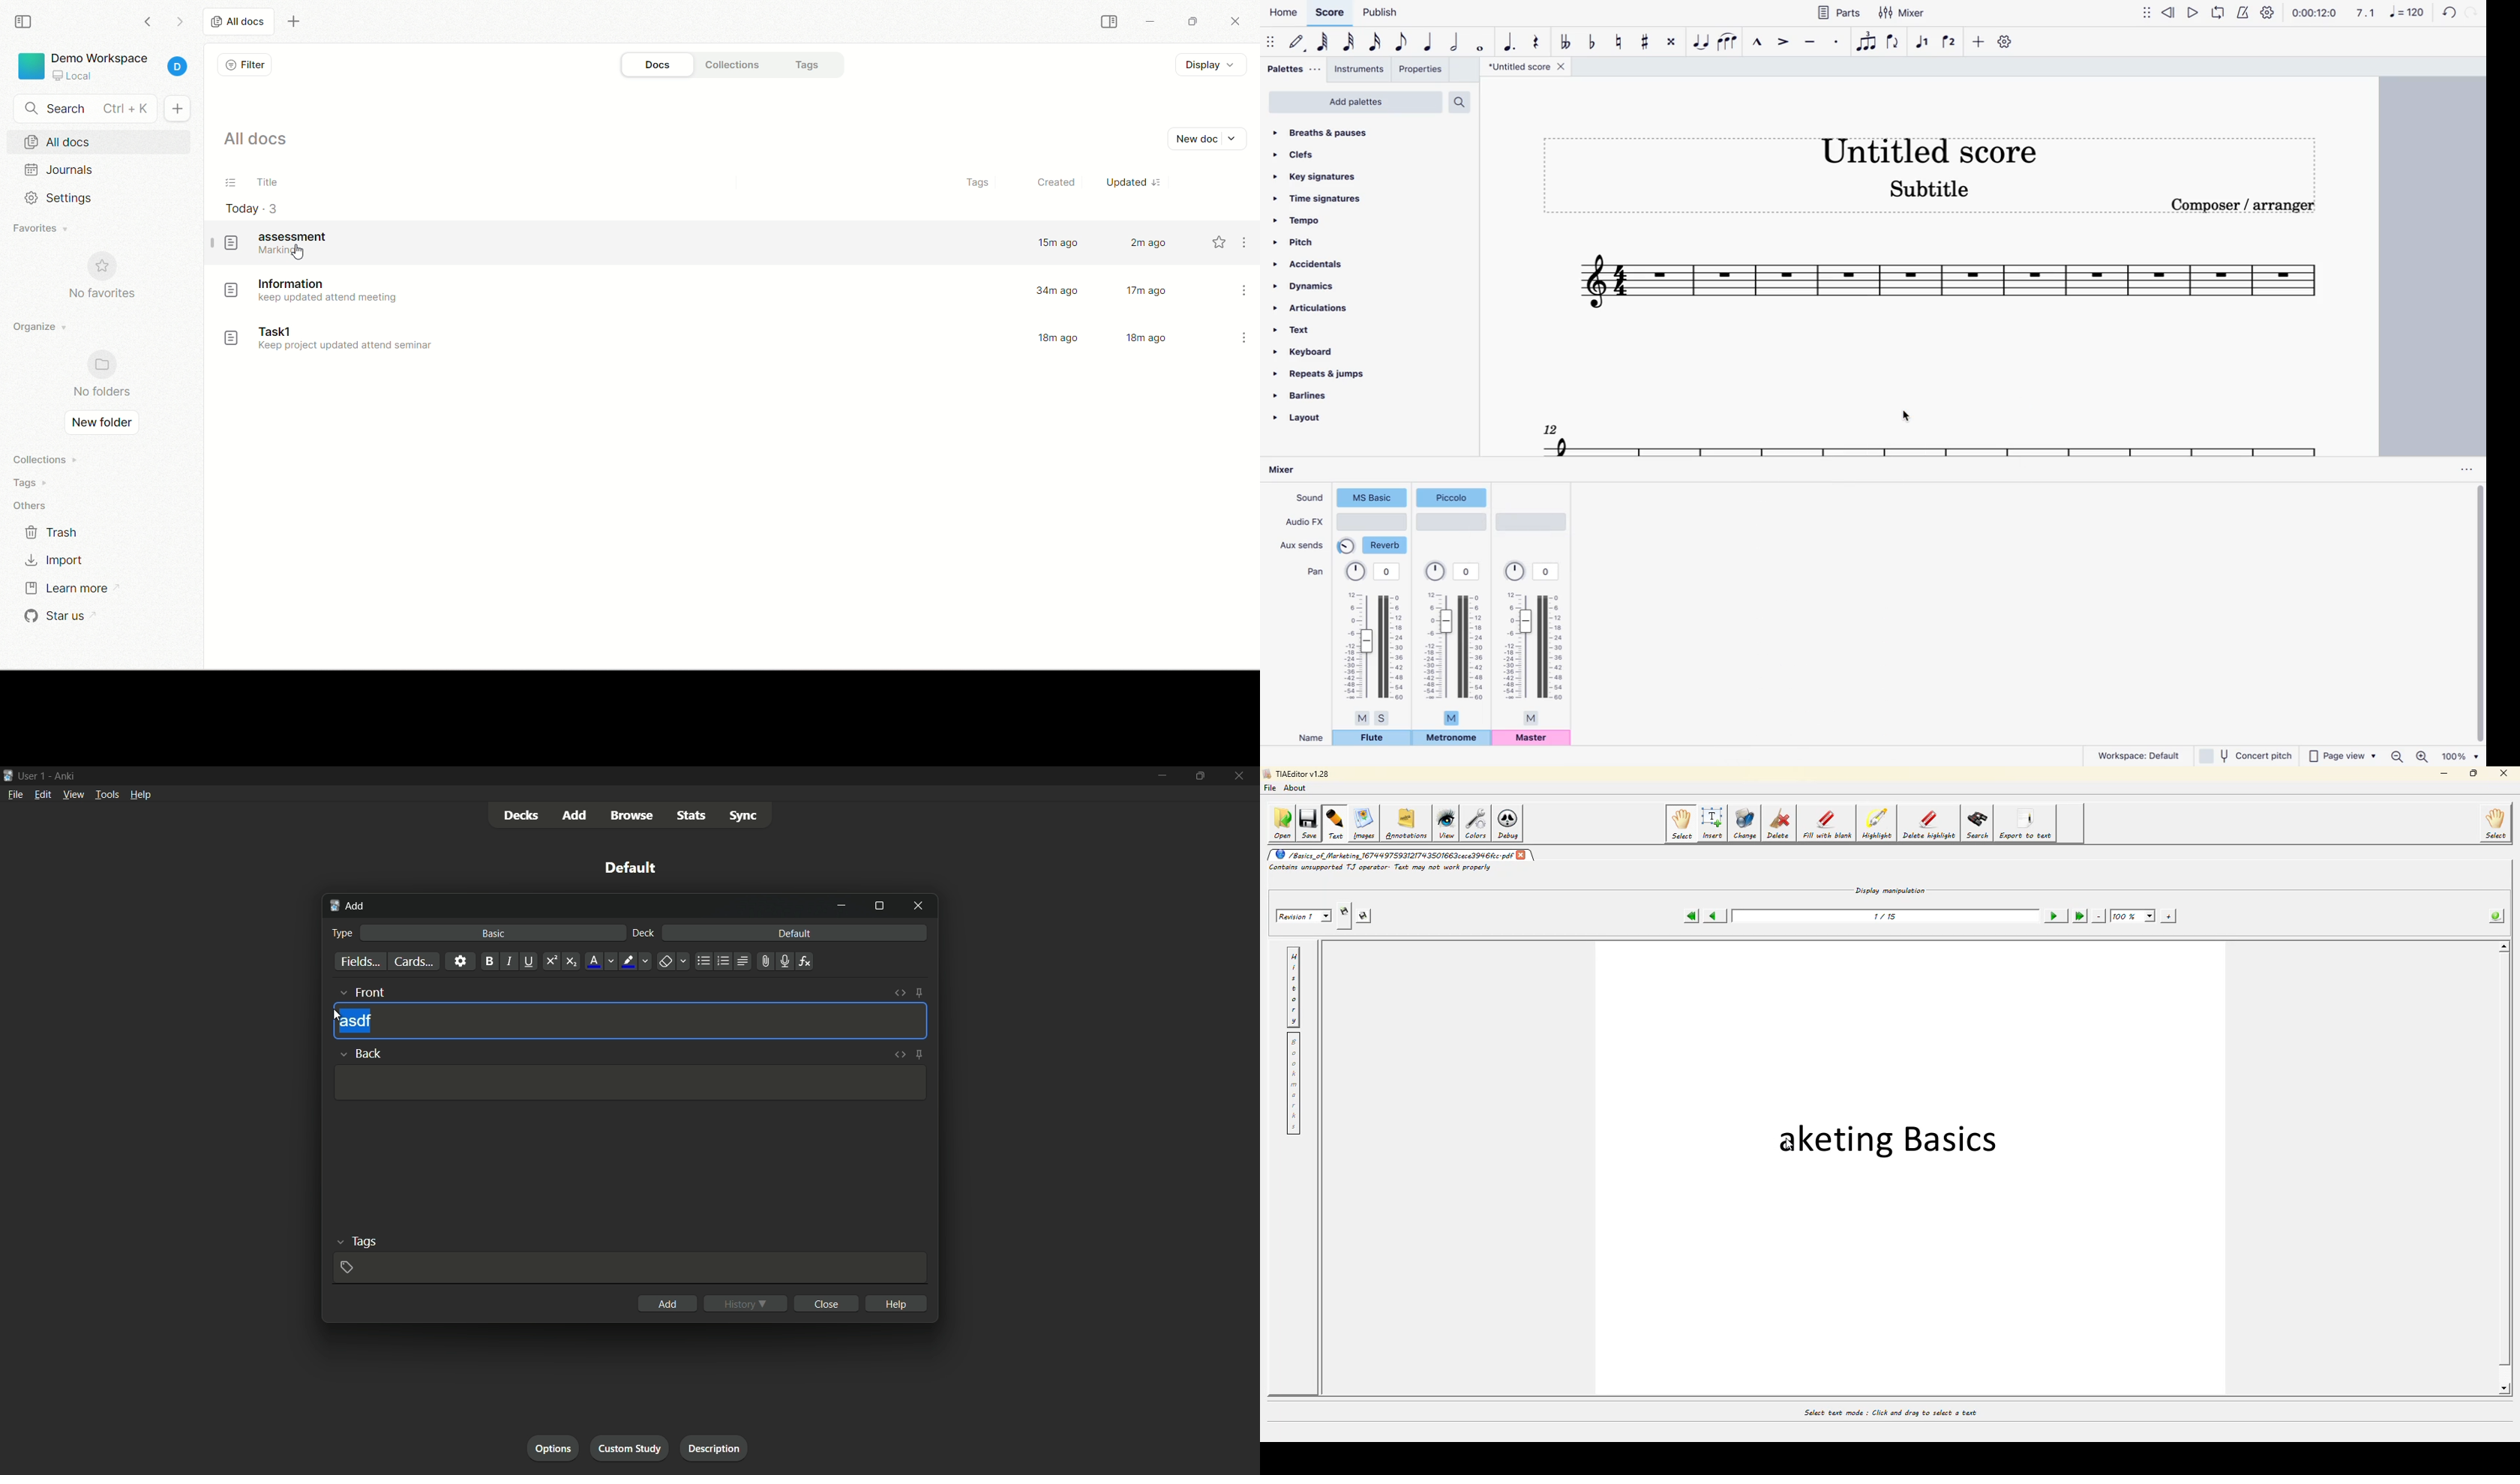  I want to click on Ankri, so click(62, 775).